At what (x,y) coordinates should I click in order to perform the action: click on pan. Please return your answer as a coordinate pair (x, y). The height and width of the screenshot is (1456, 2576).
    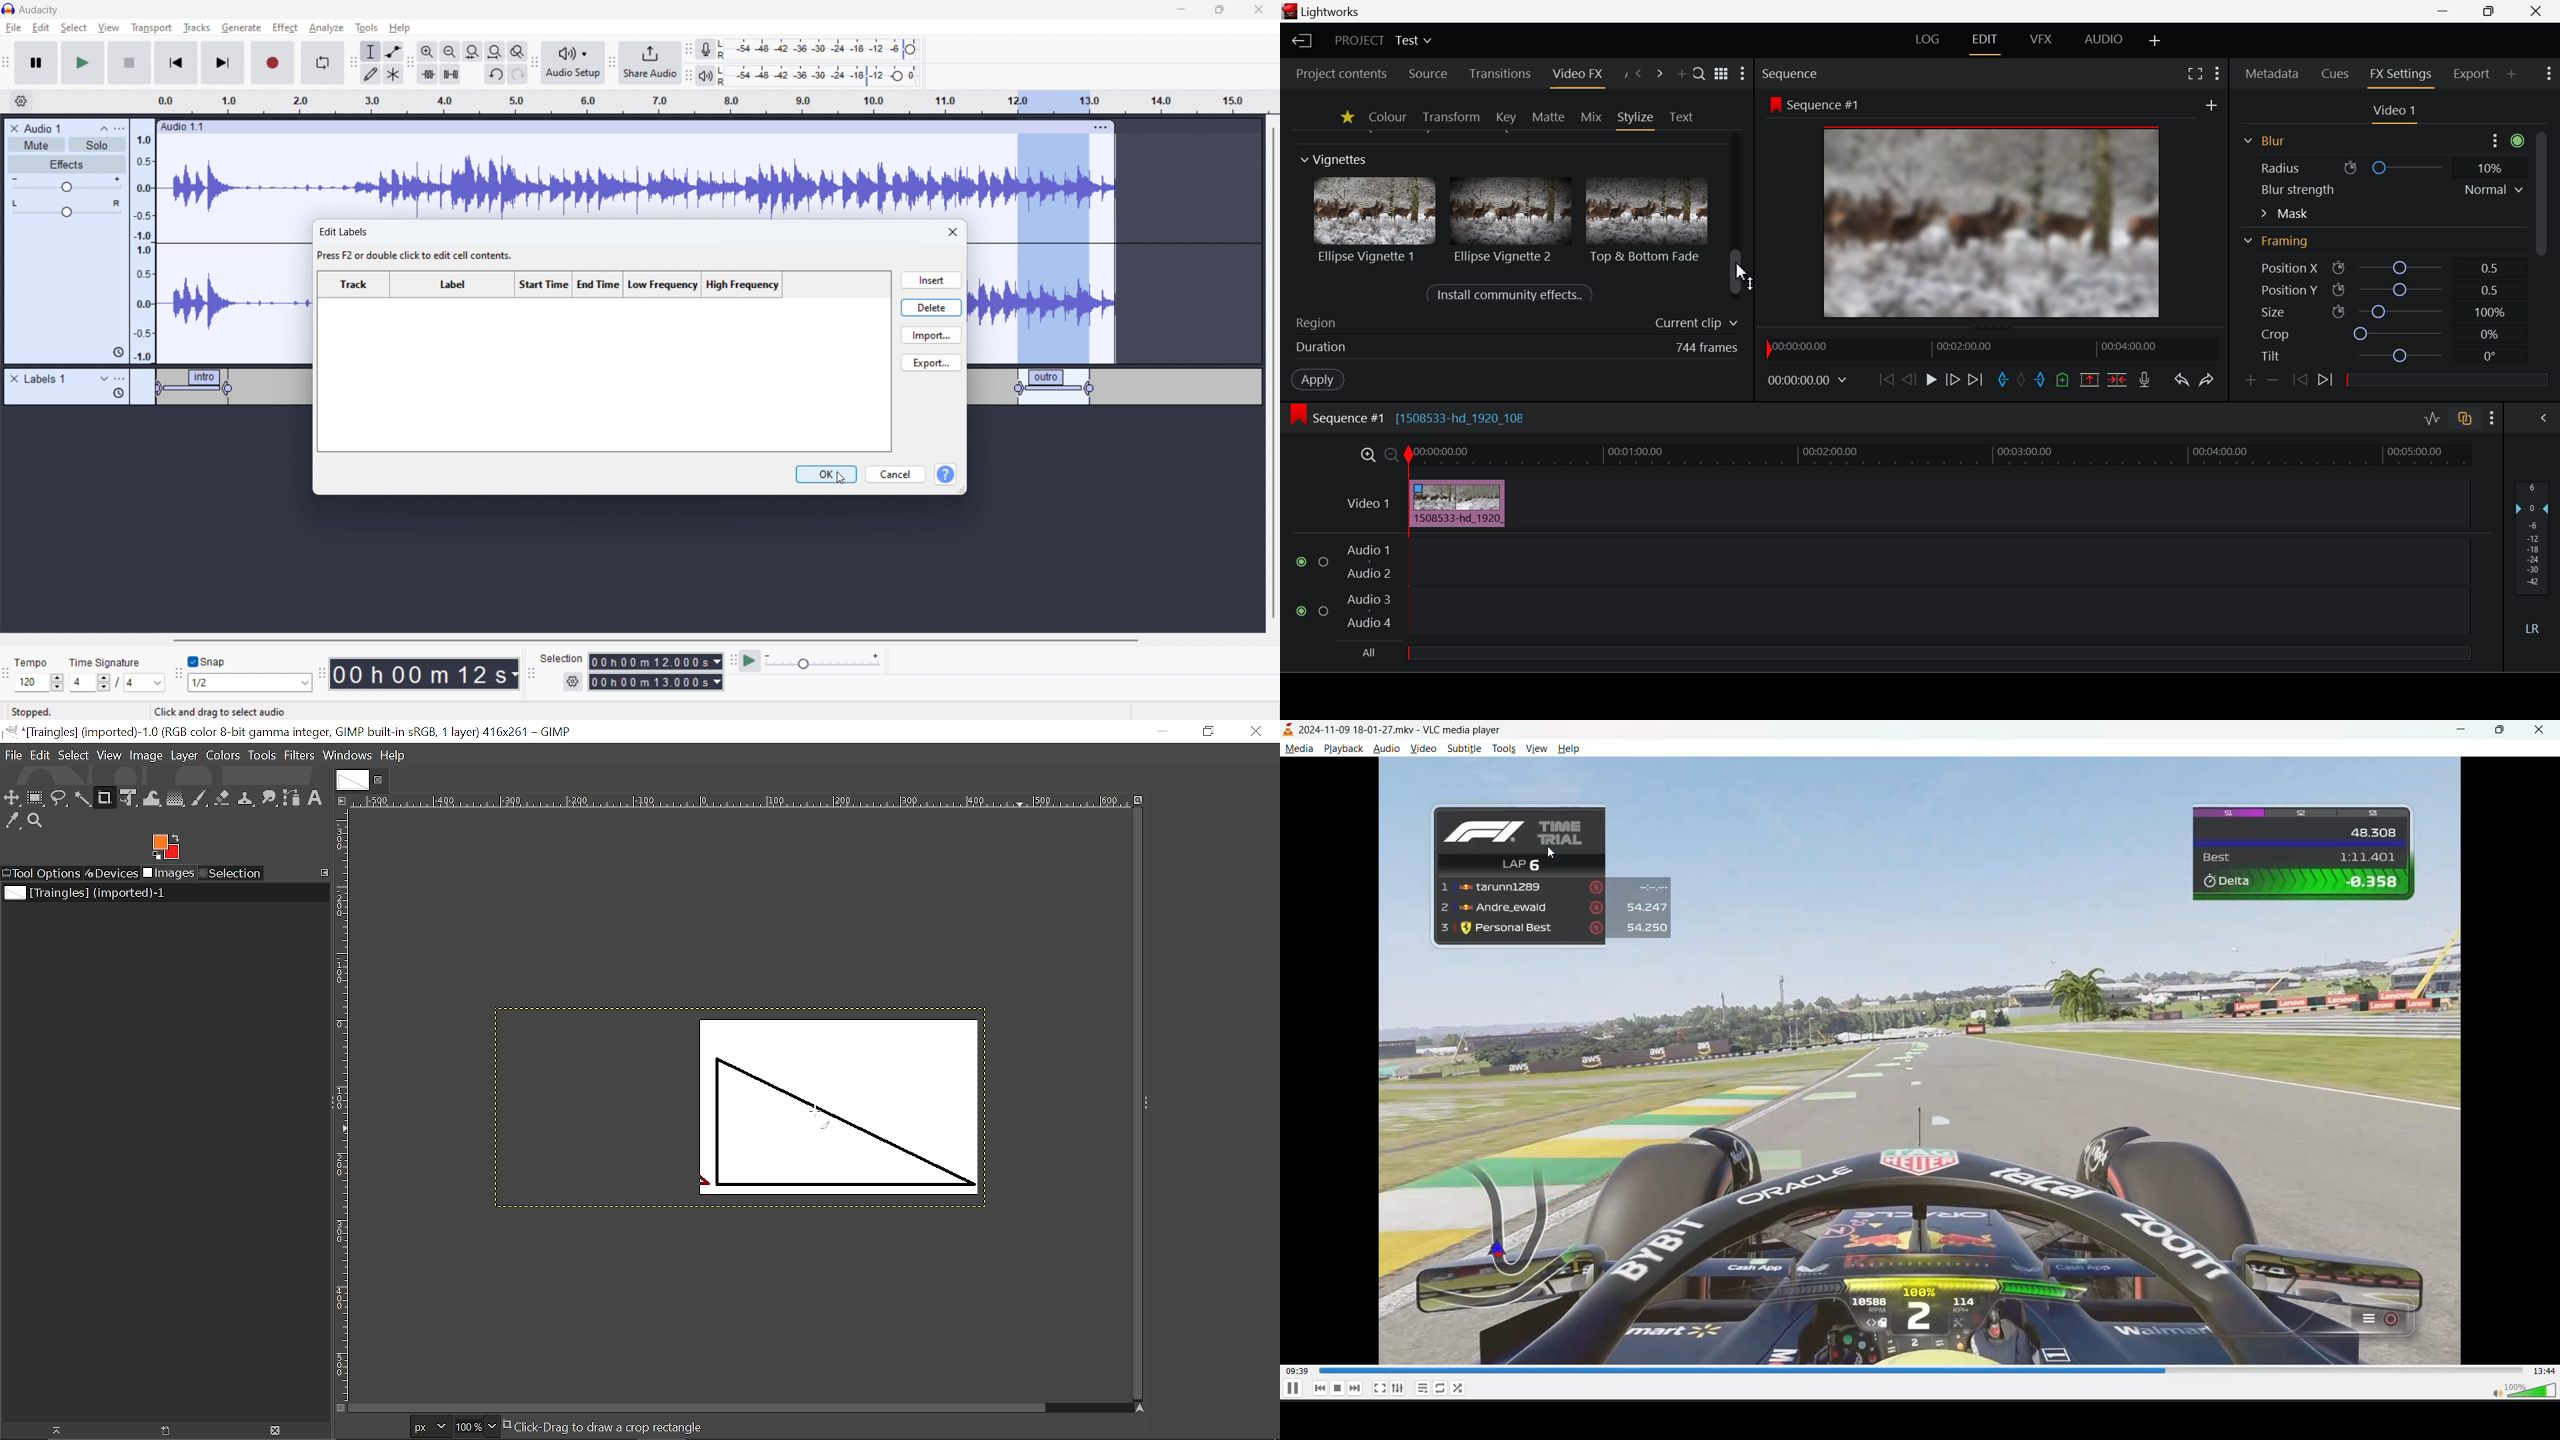
    Looking at the image, I should click on (67, 209).